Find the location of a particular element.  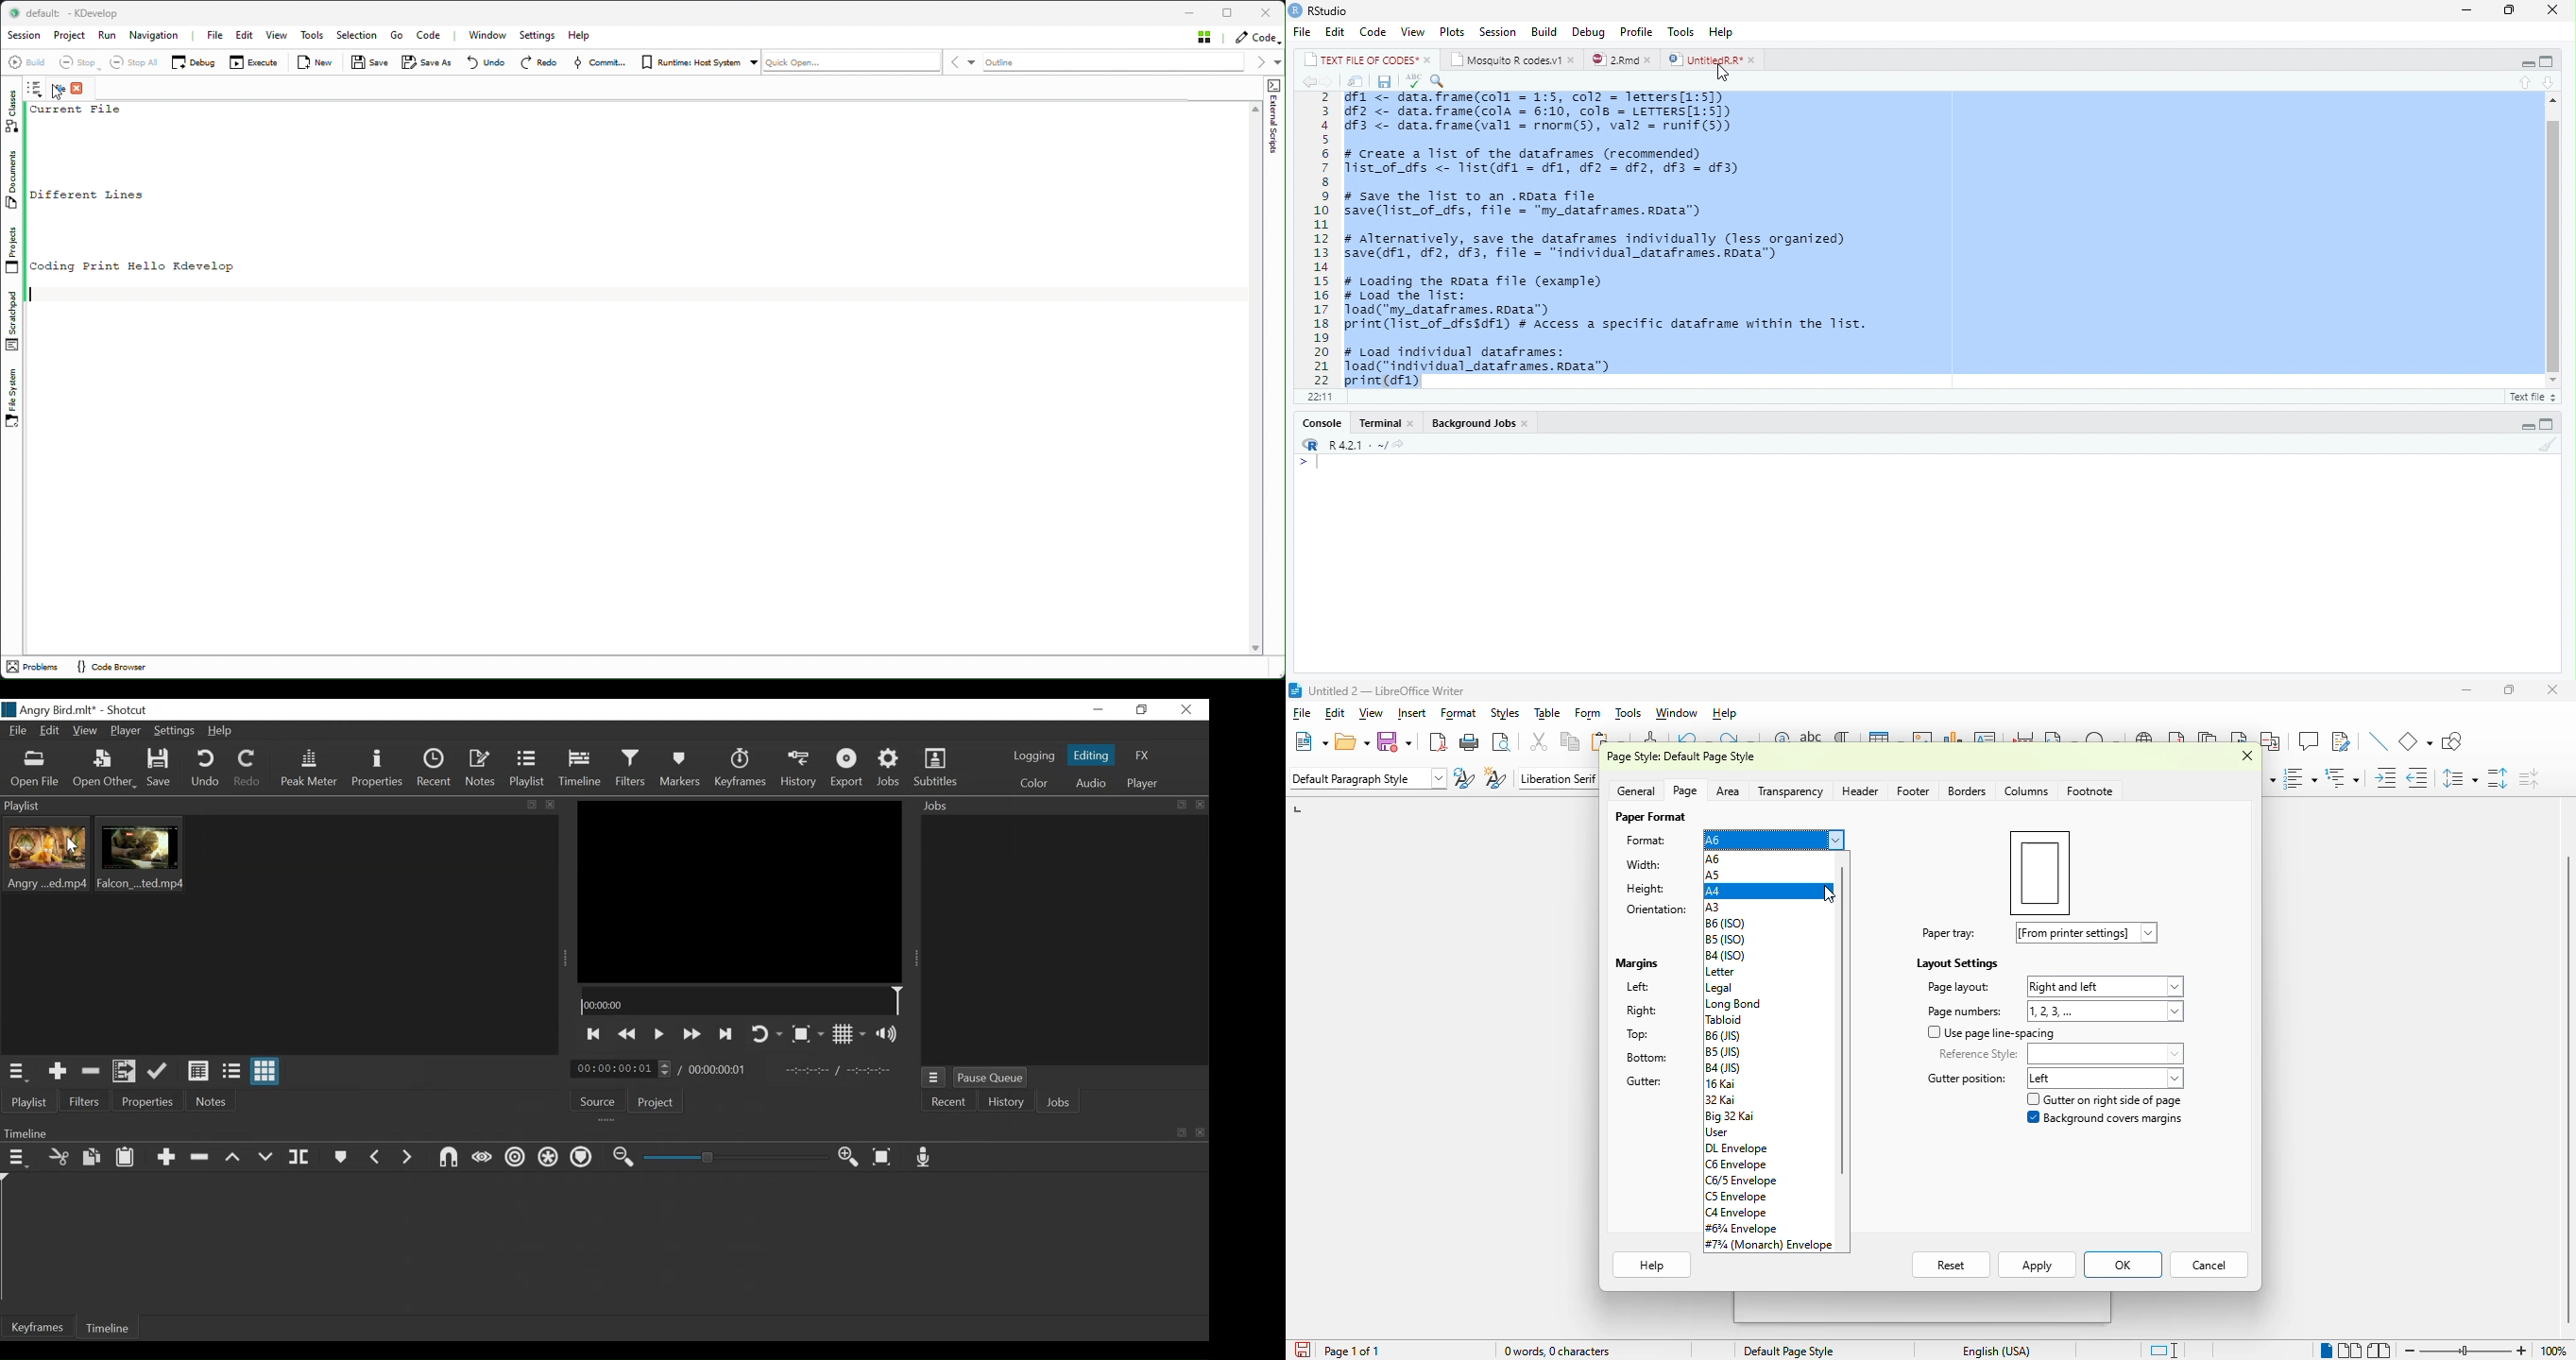

A4 is located at coordinates (1718, 892).